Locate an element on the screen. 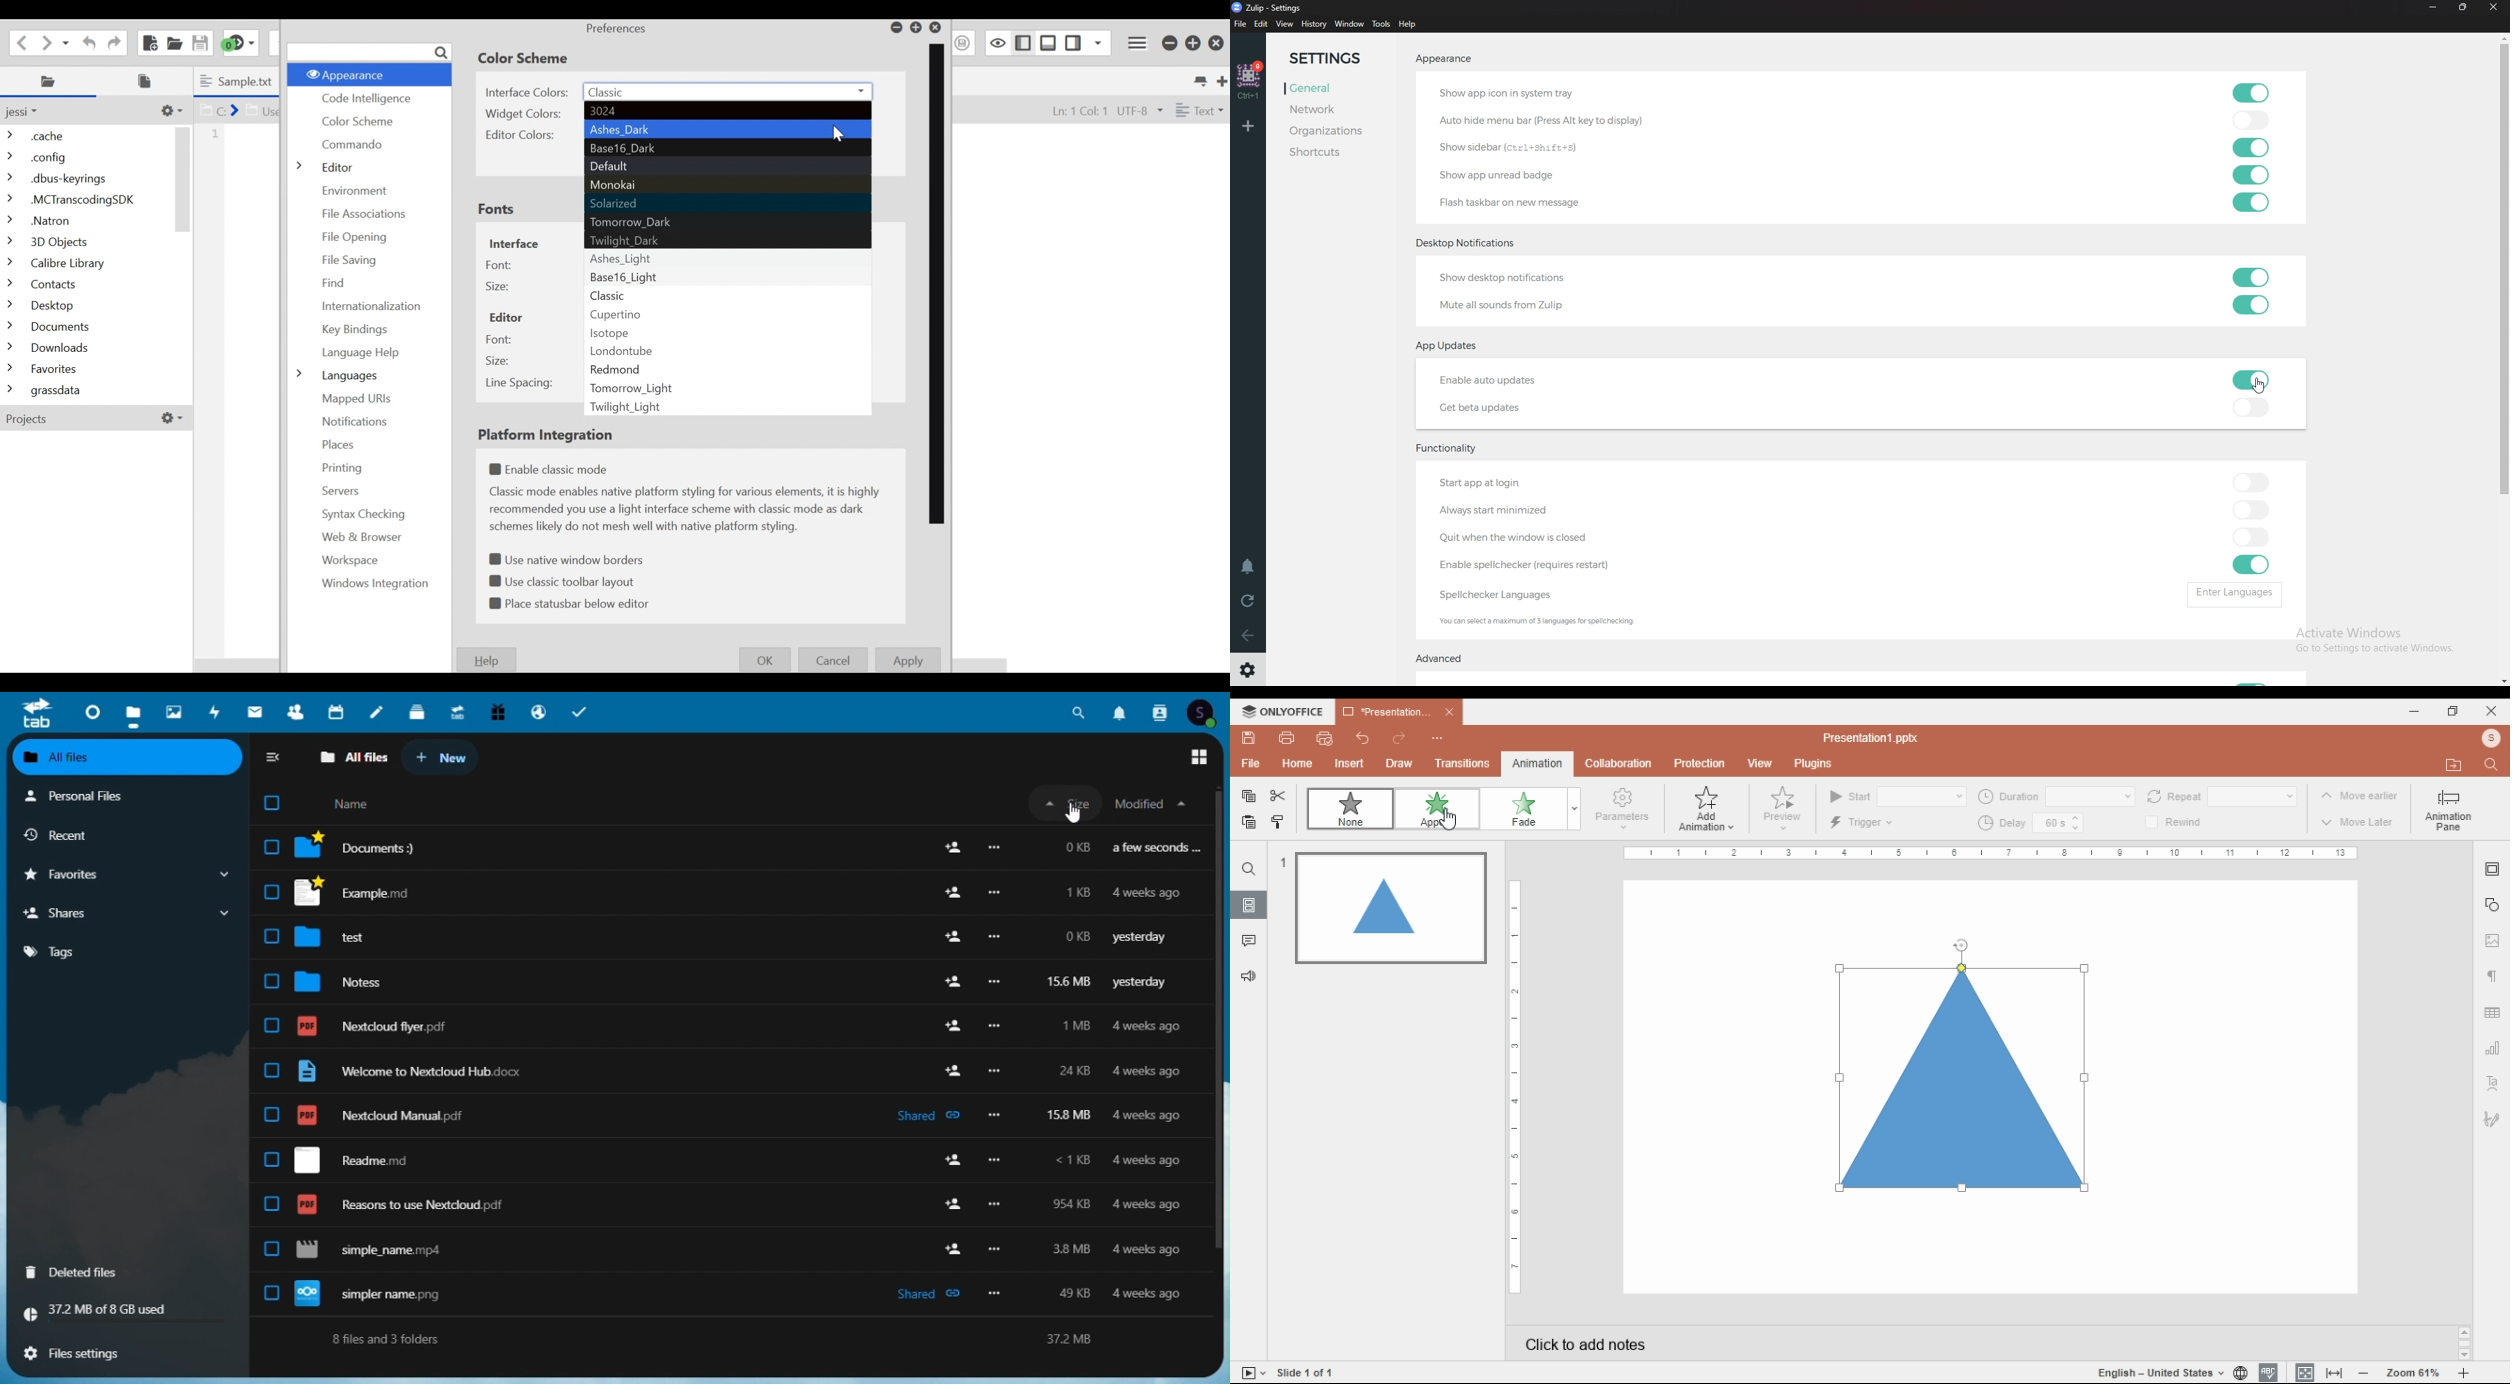  zoom in/zoom out is located at coordinates (2415, 1373).